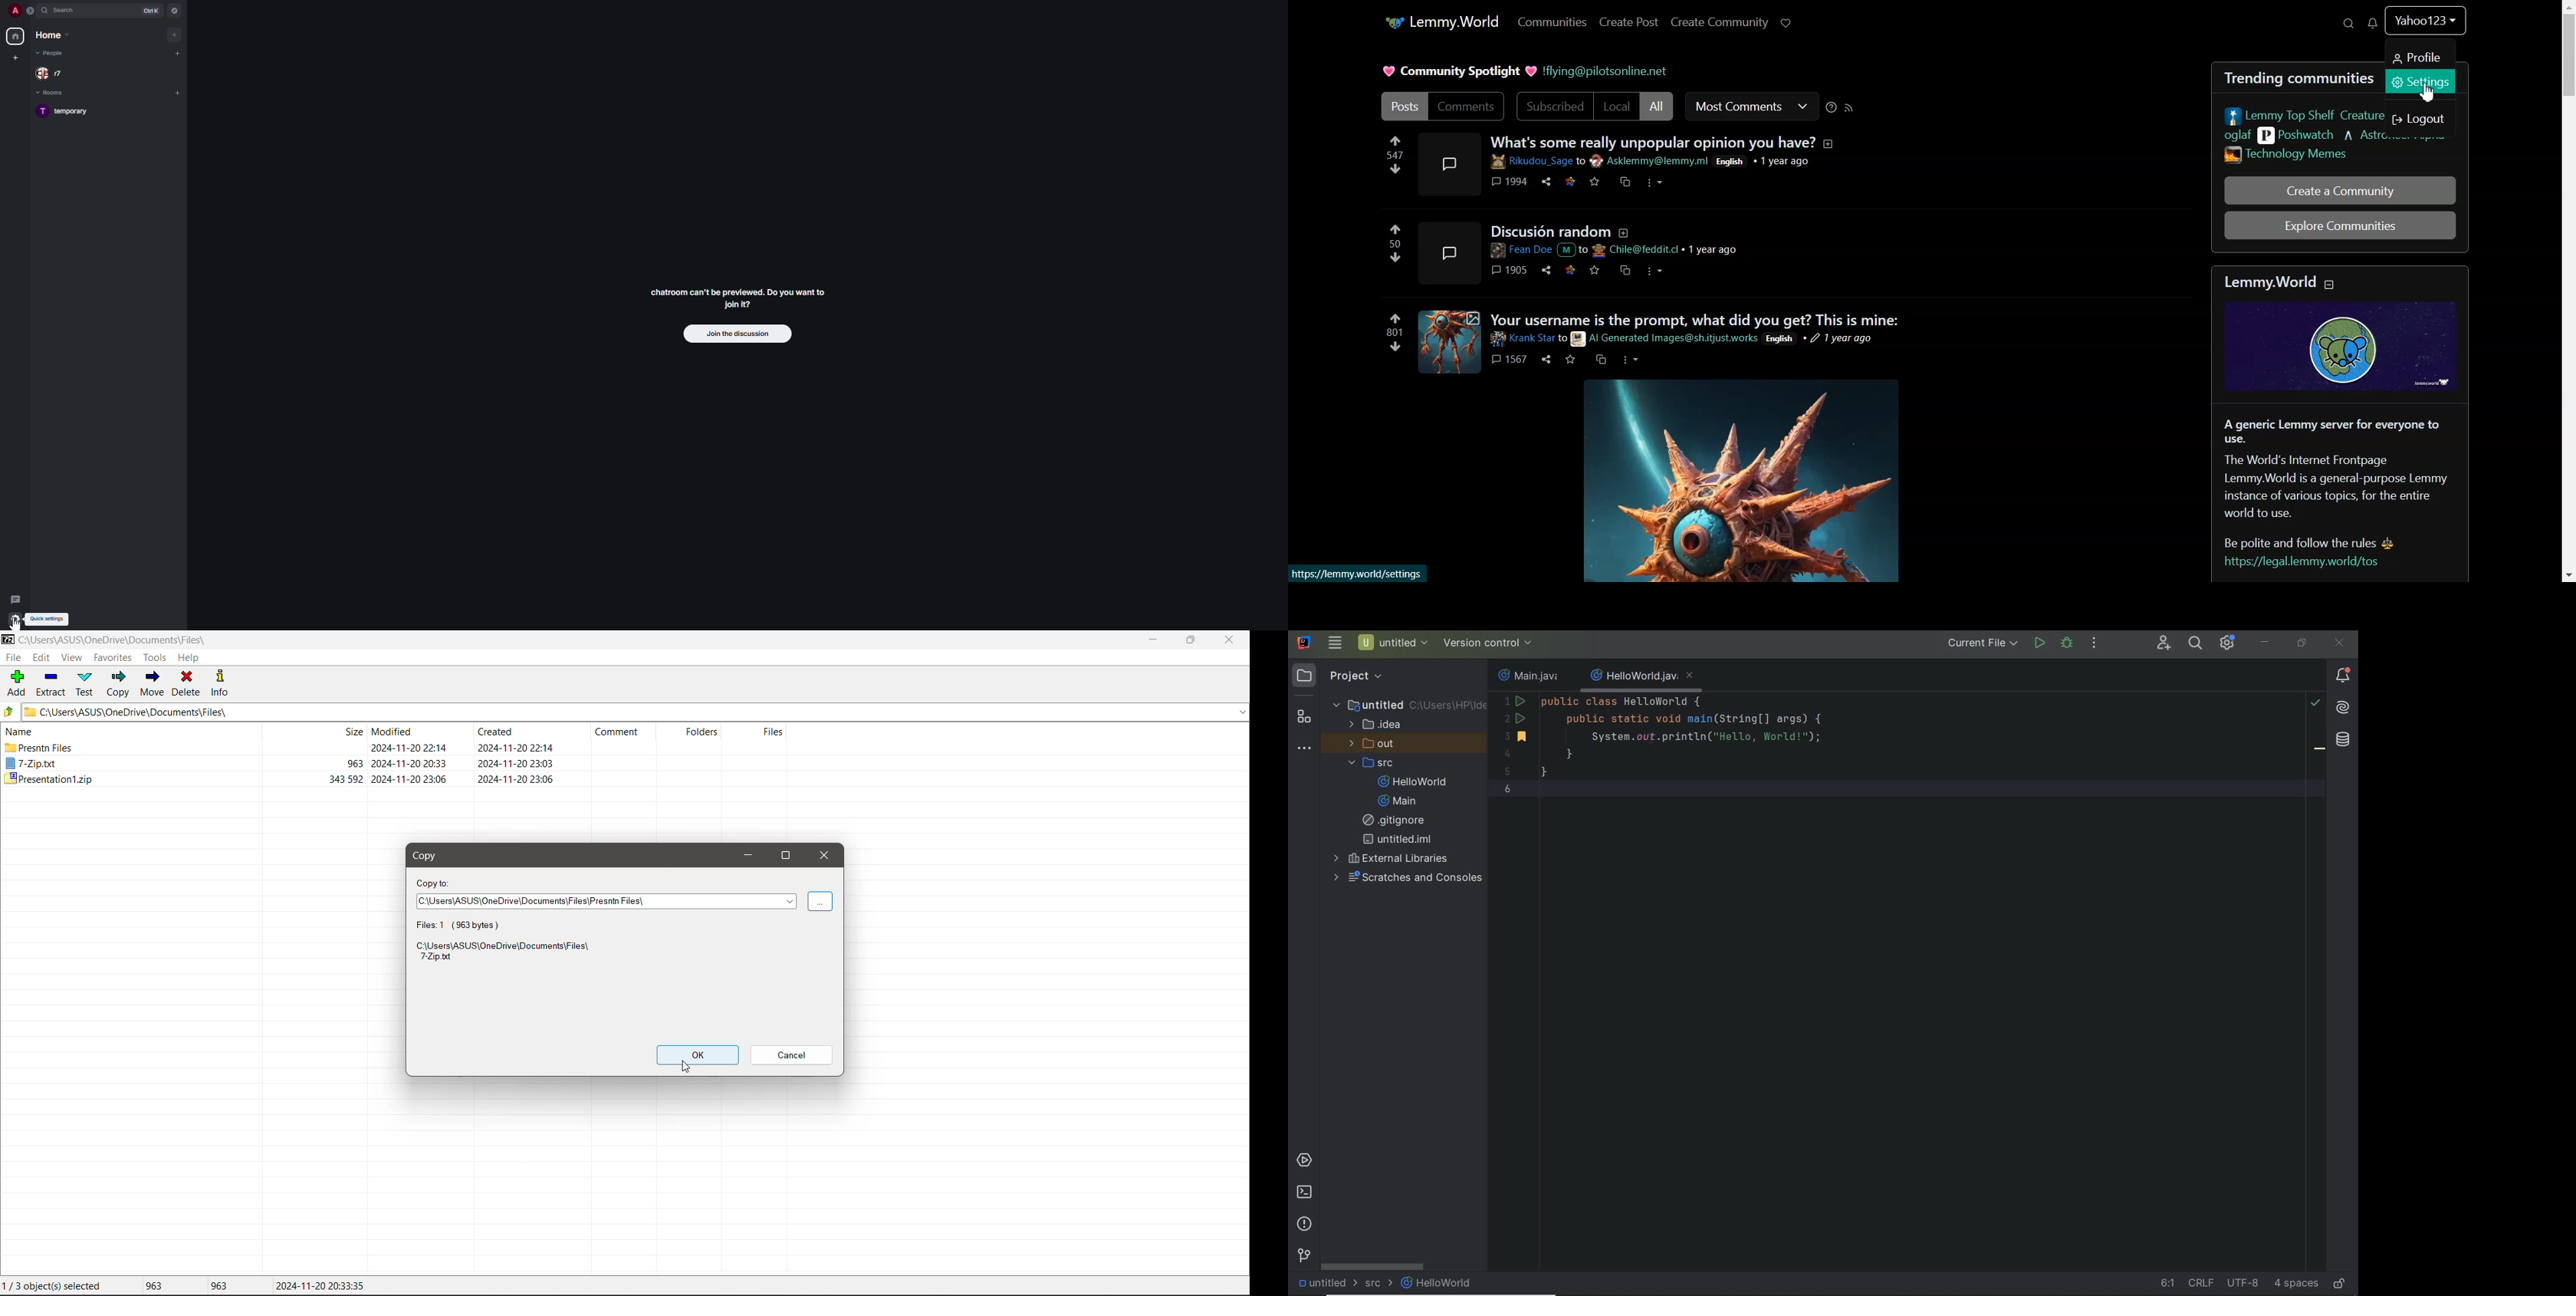 The height and width of the screenshot is (1316, 2576). I want to click on Close, so click(1231, 640).